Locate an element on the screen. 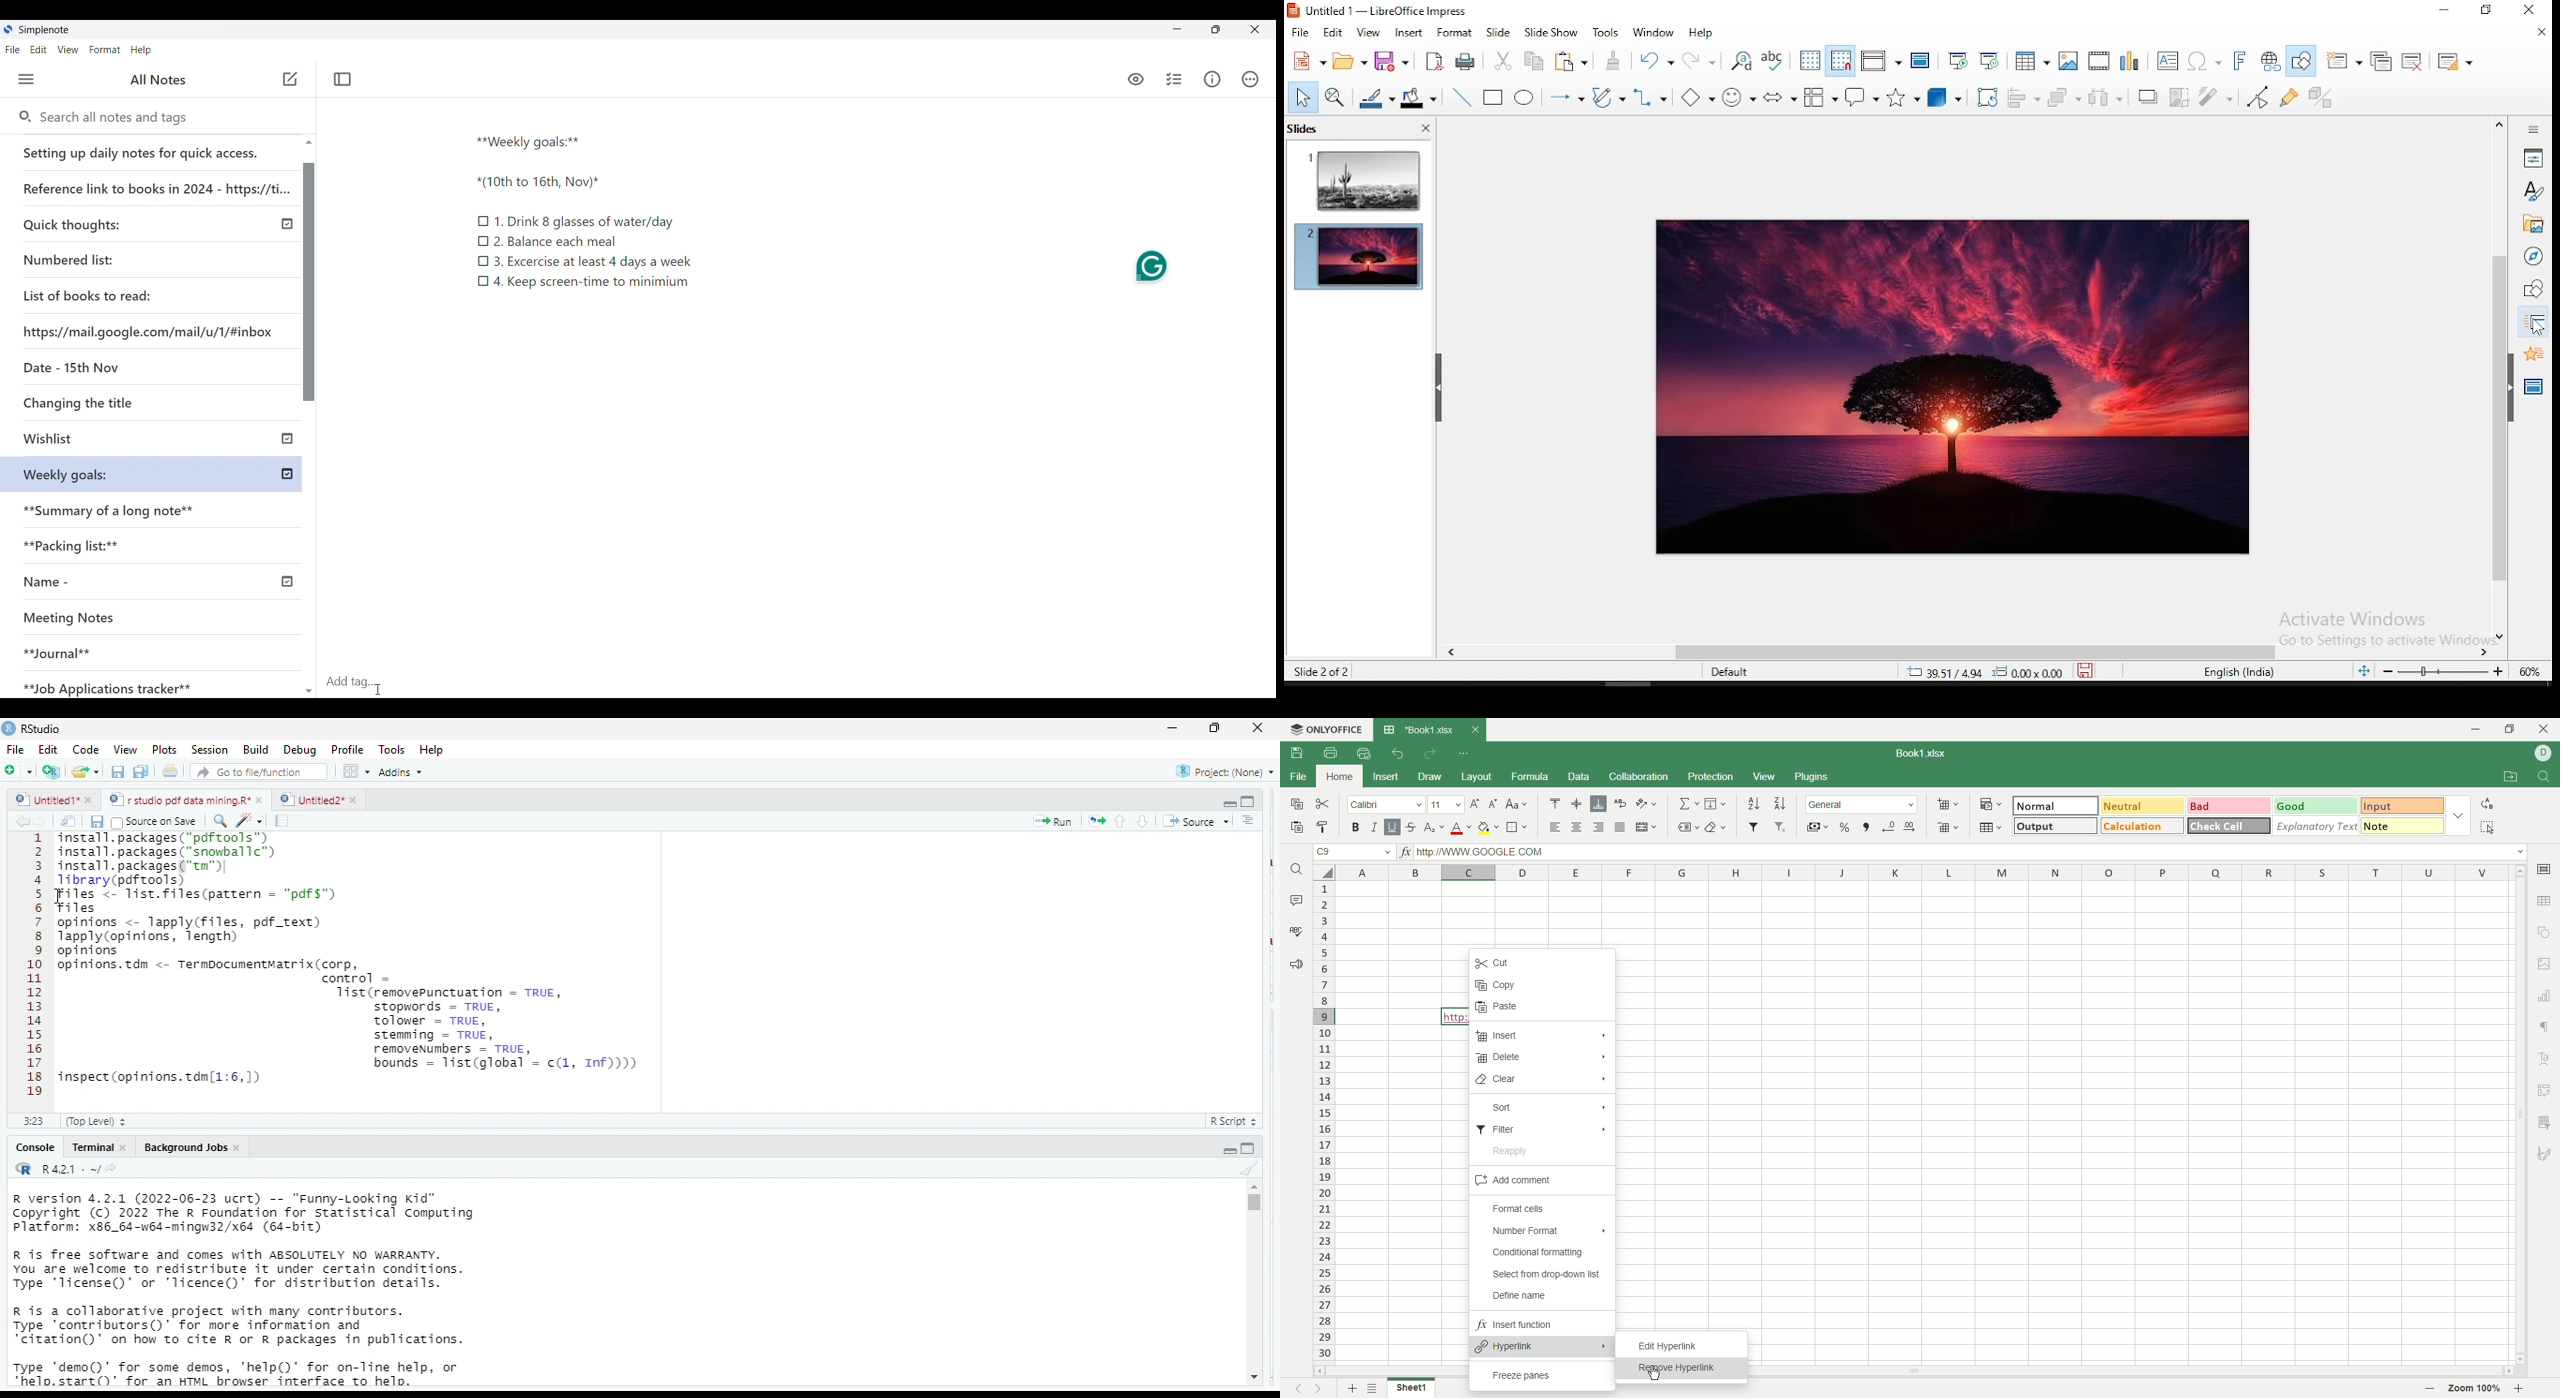 This screenshot has width=2576, height=1400. english (india) is located at coordinates (2238, 672).